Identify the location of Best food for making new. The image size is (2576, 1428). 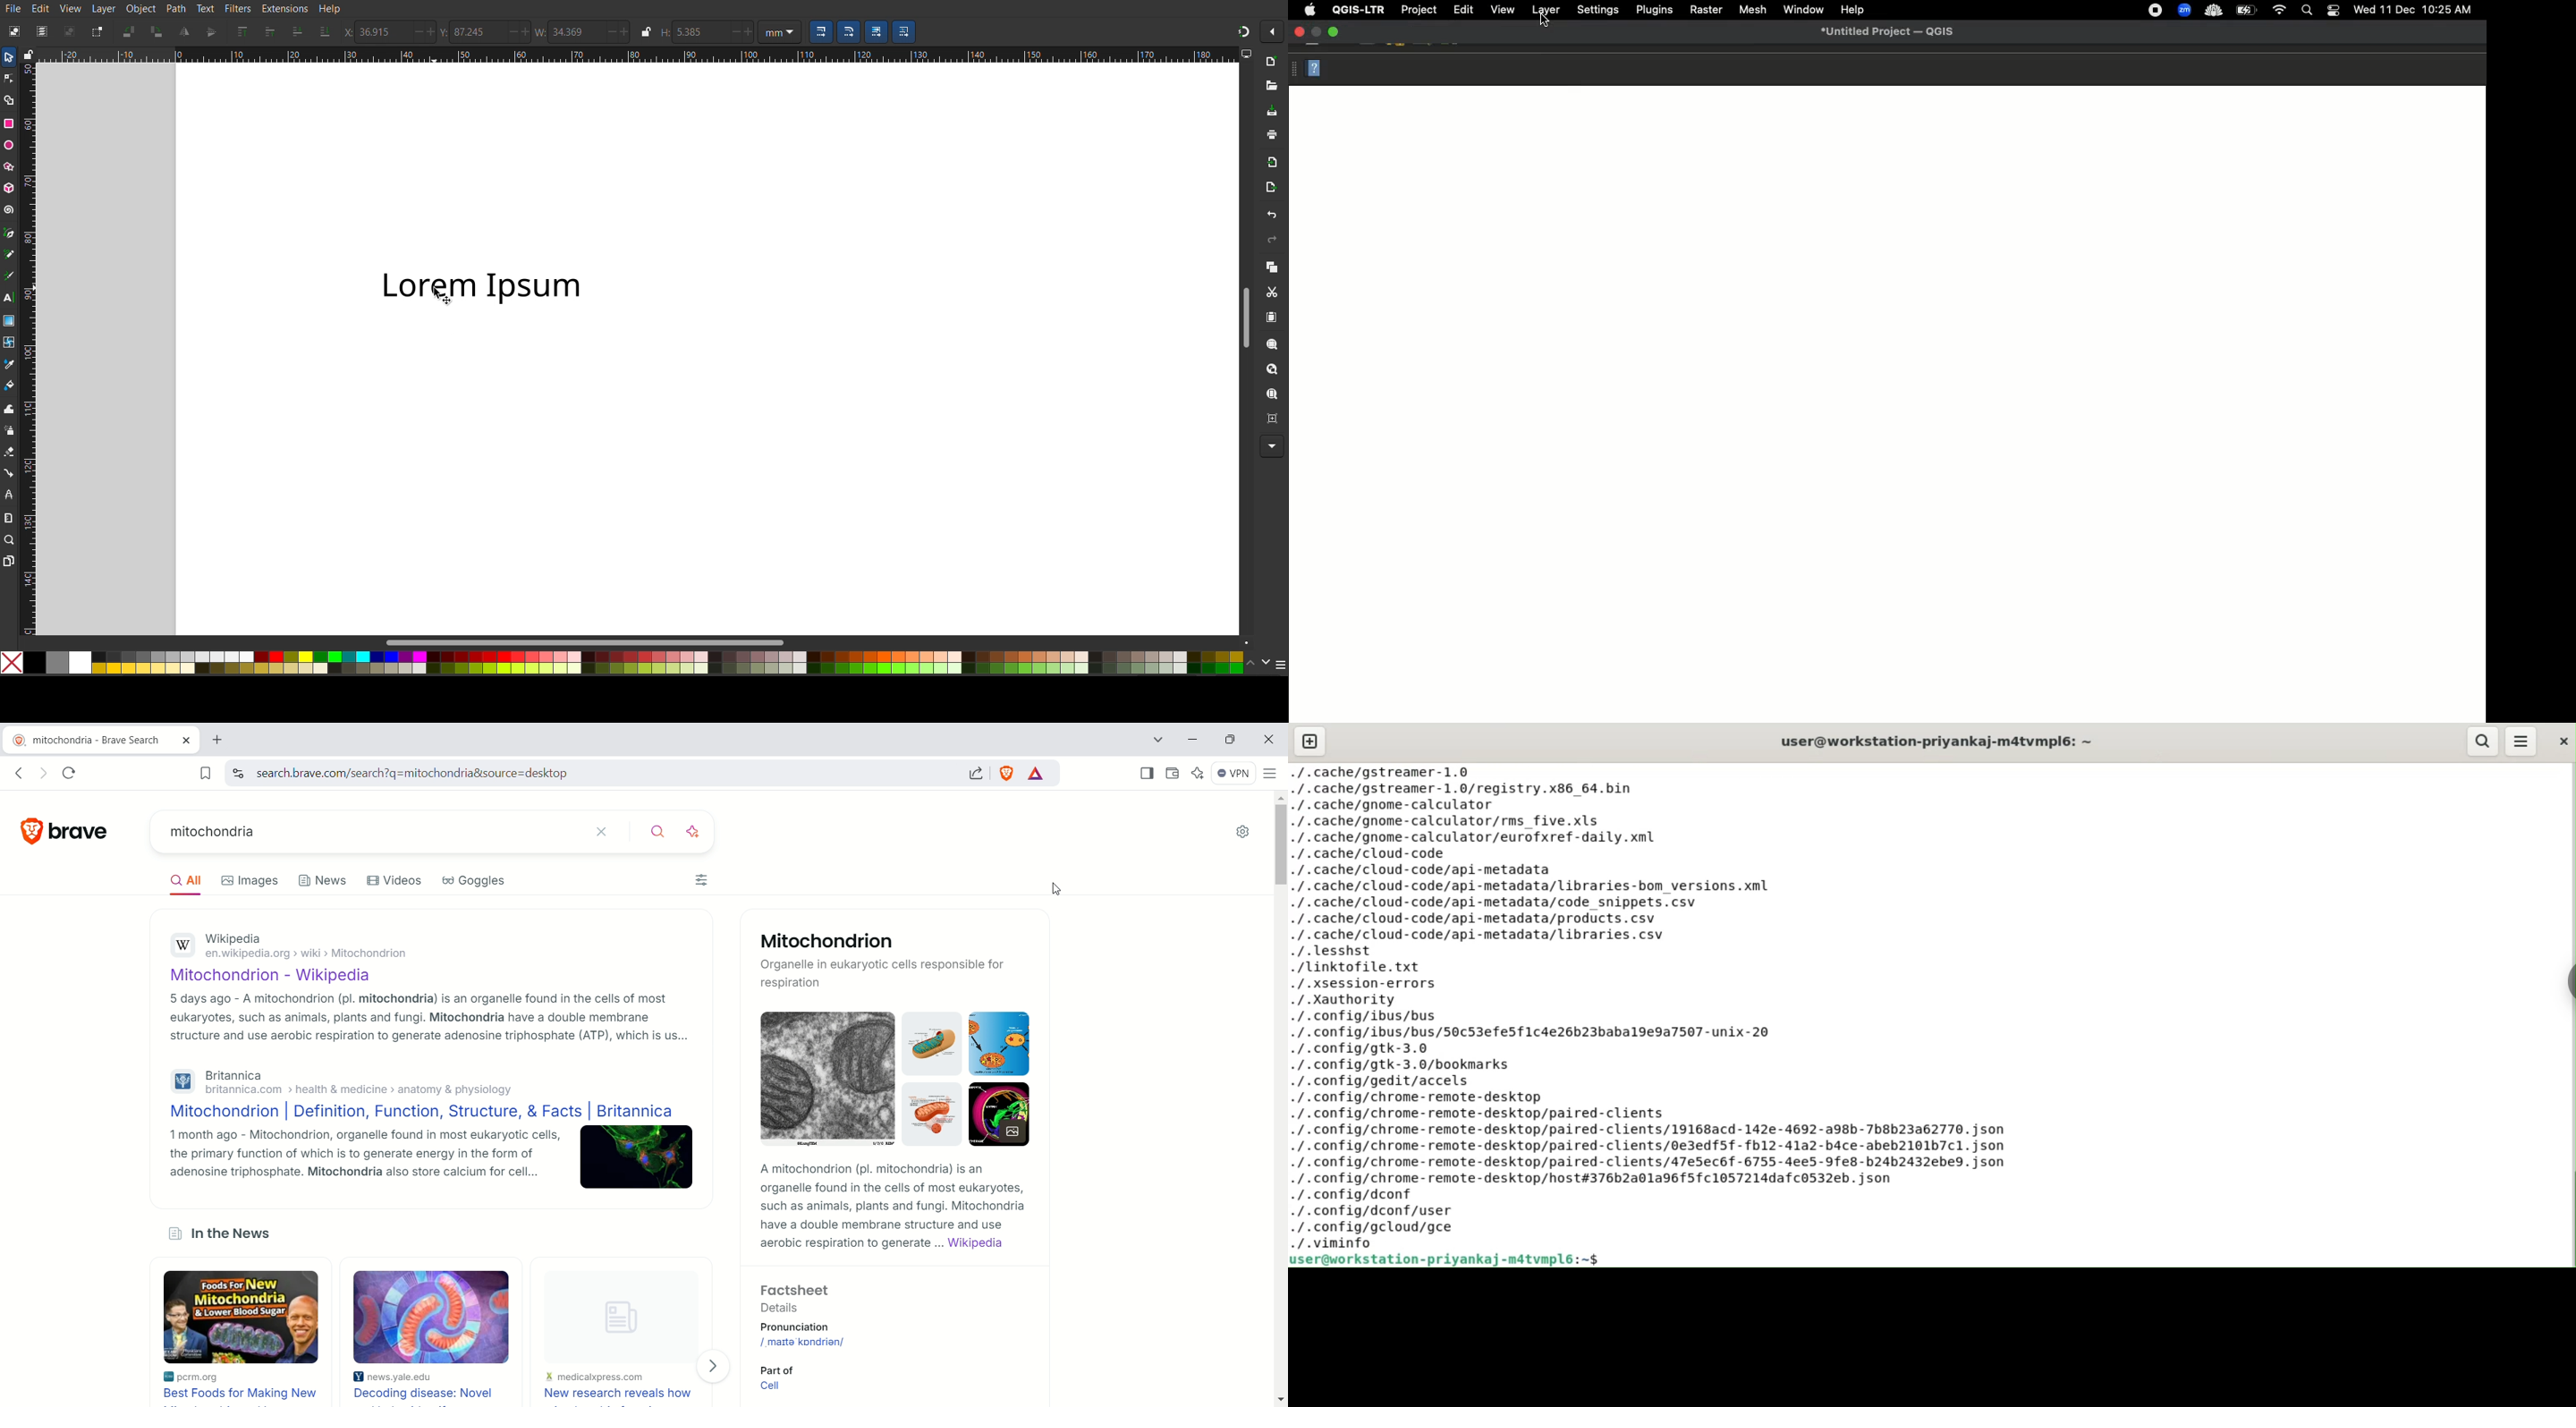
(246, 1394).